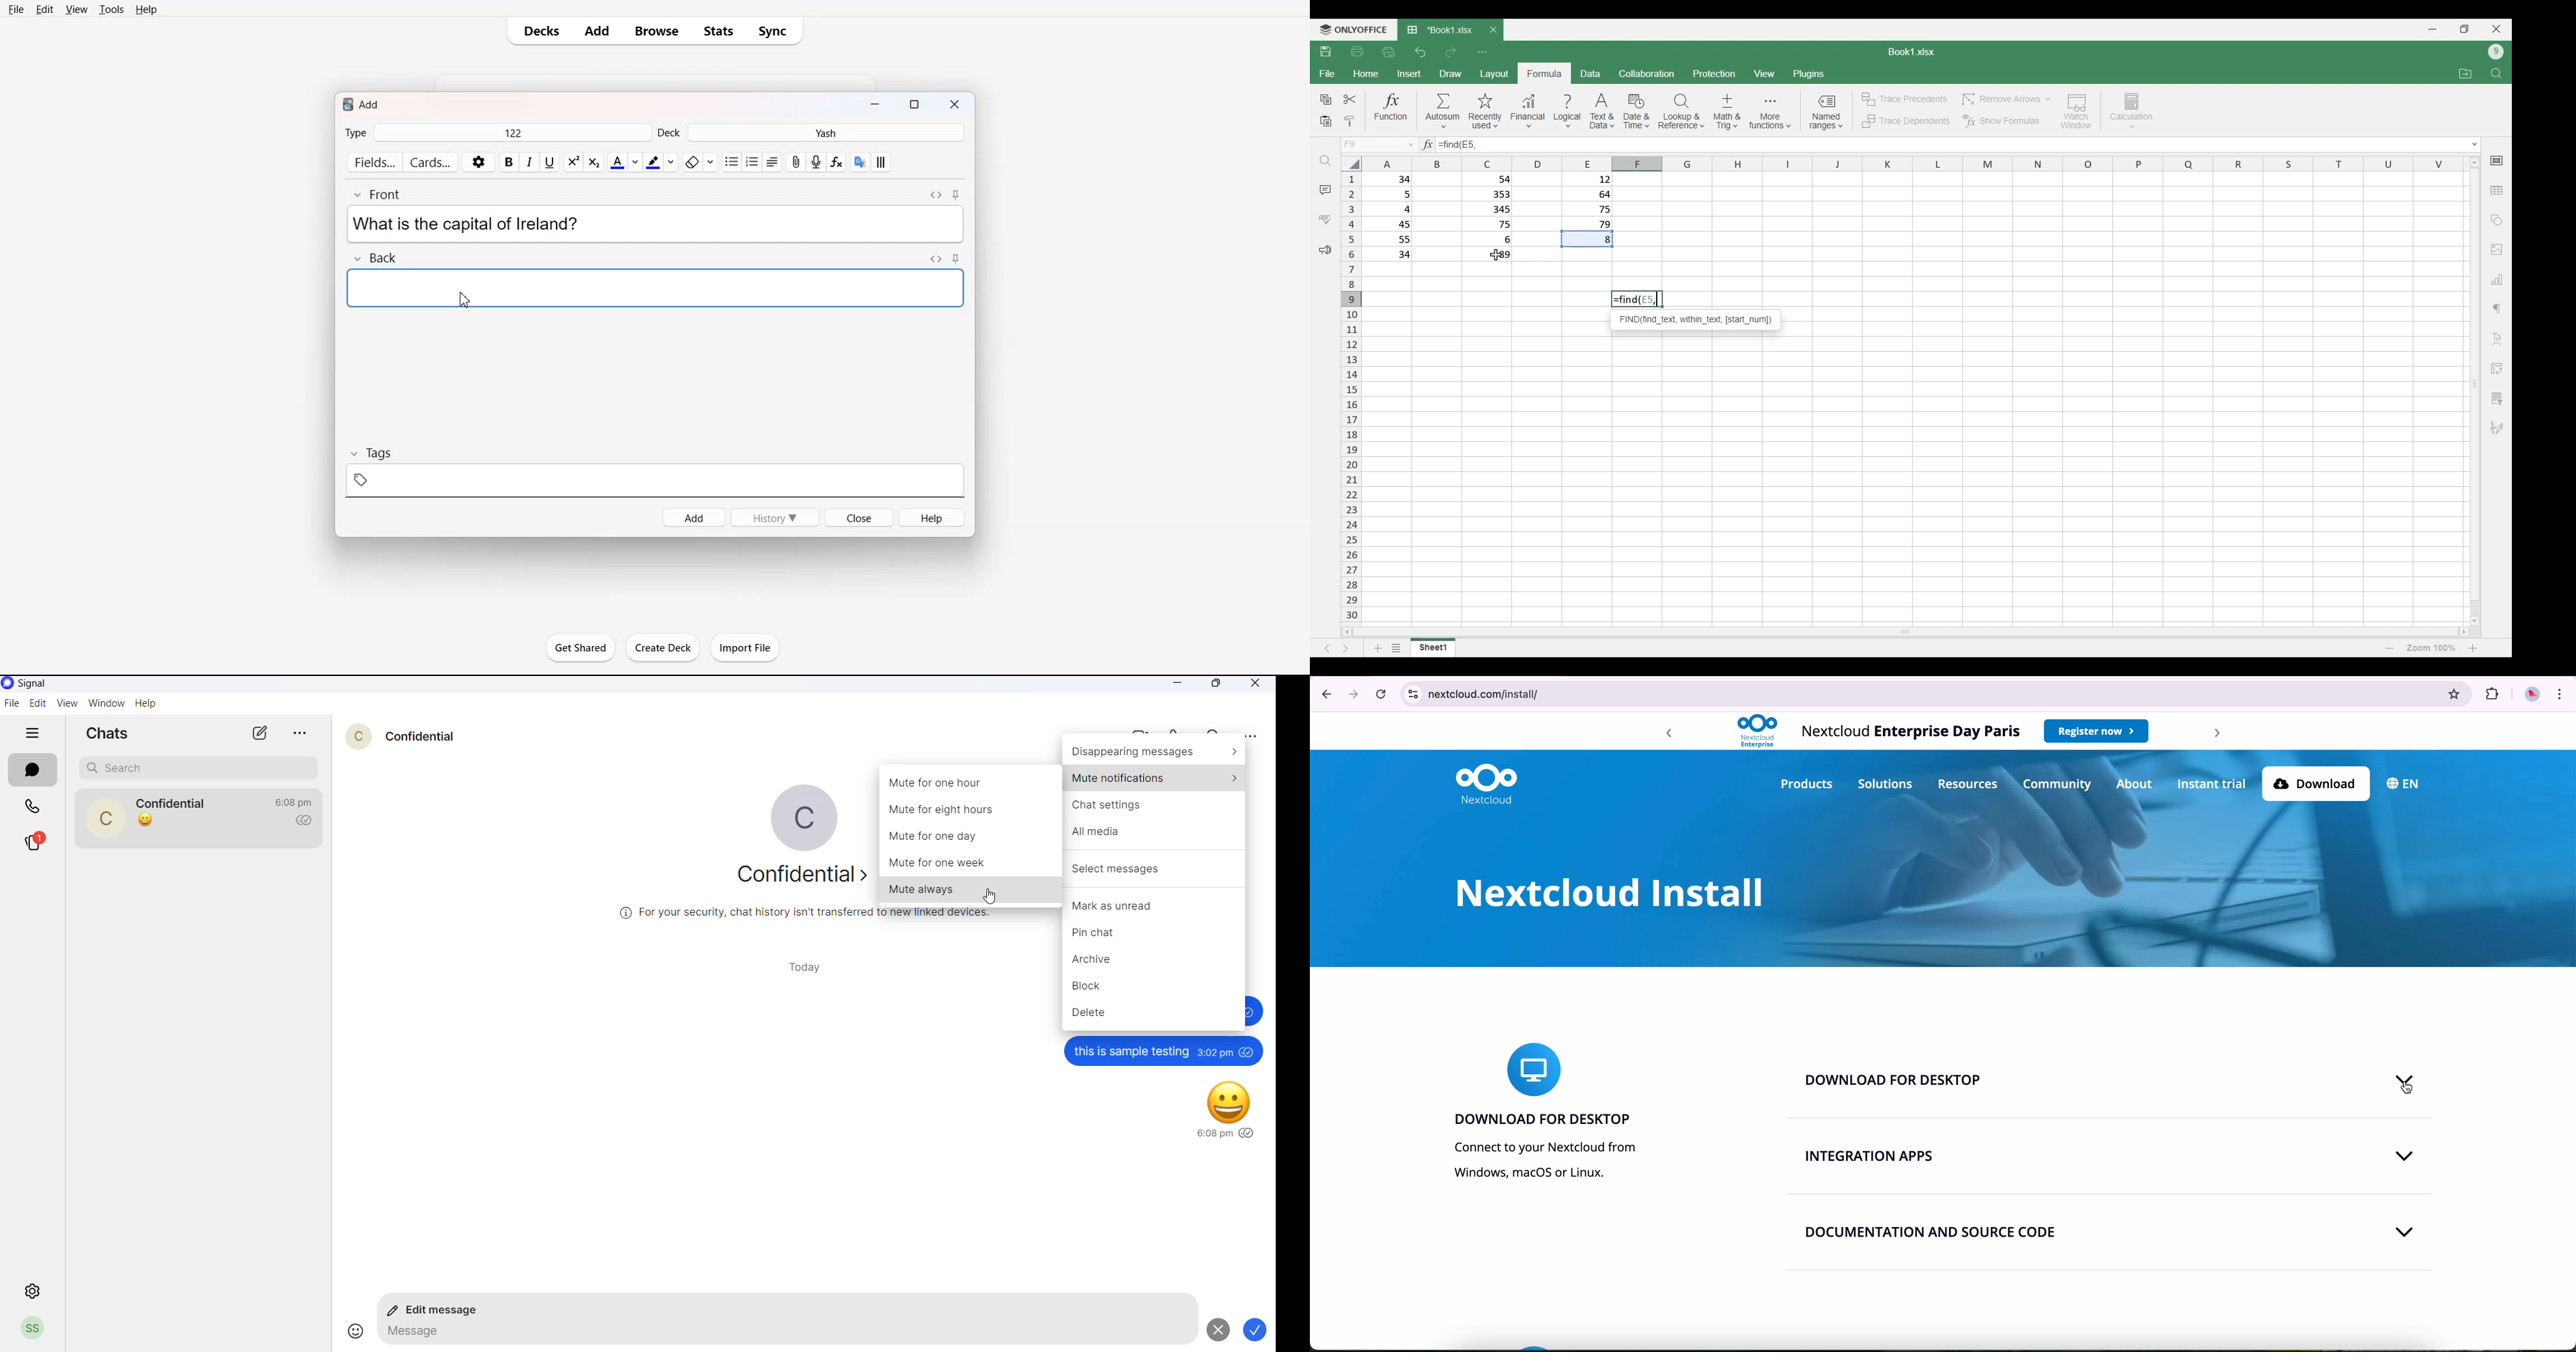 Image resolution: width=2576 pixels, height=1372 pixels. I want to click on Filled cells, so click(1391, 217).